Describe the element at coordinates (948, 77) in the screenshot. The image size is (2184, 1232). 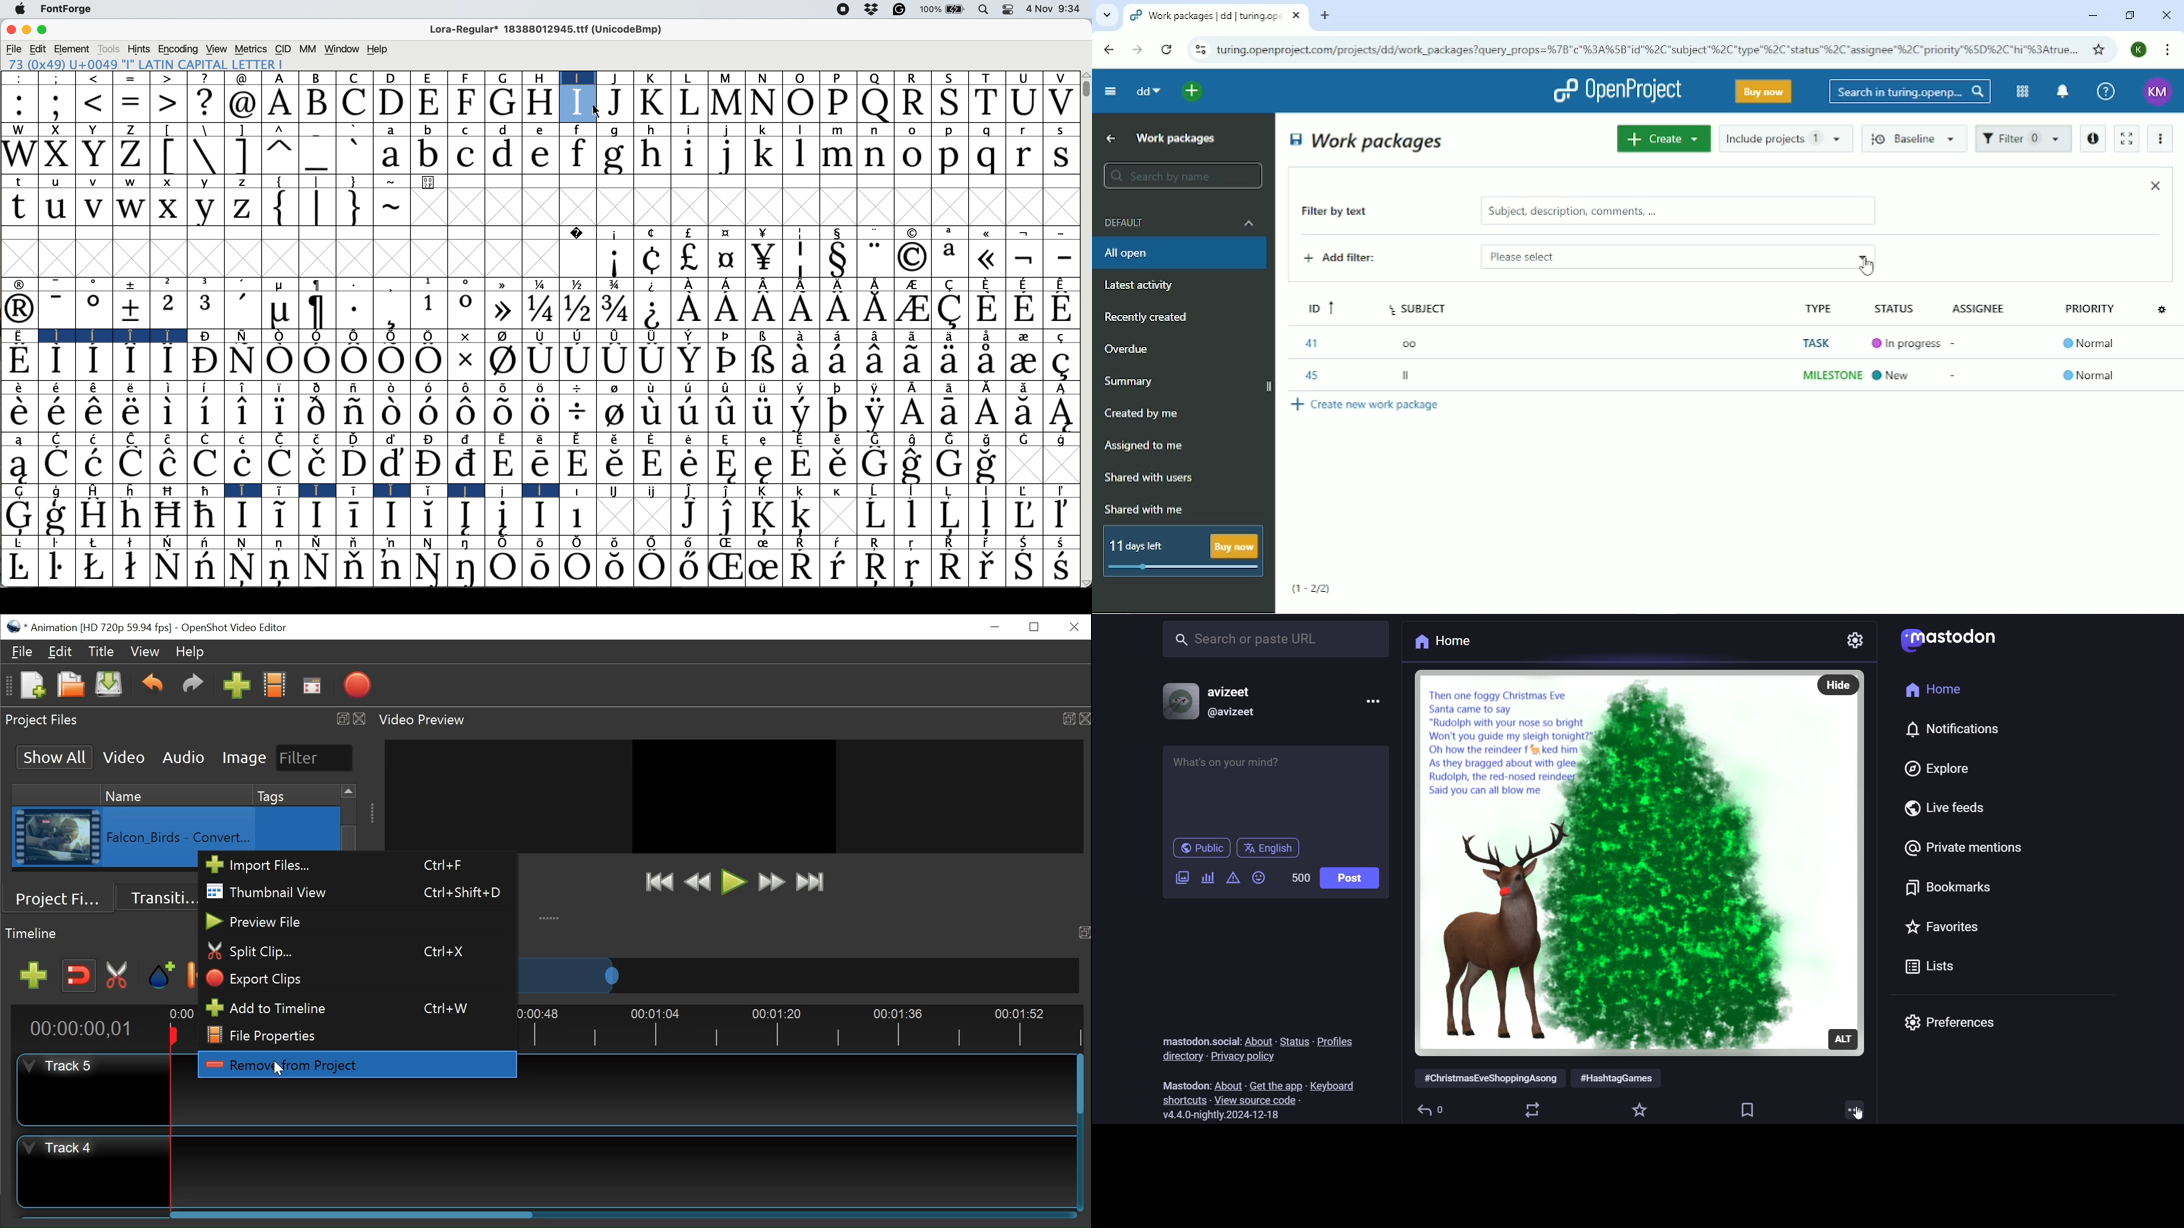
I see `S` at that location.